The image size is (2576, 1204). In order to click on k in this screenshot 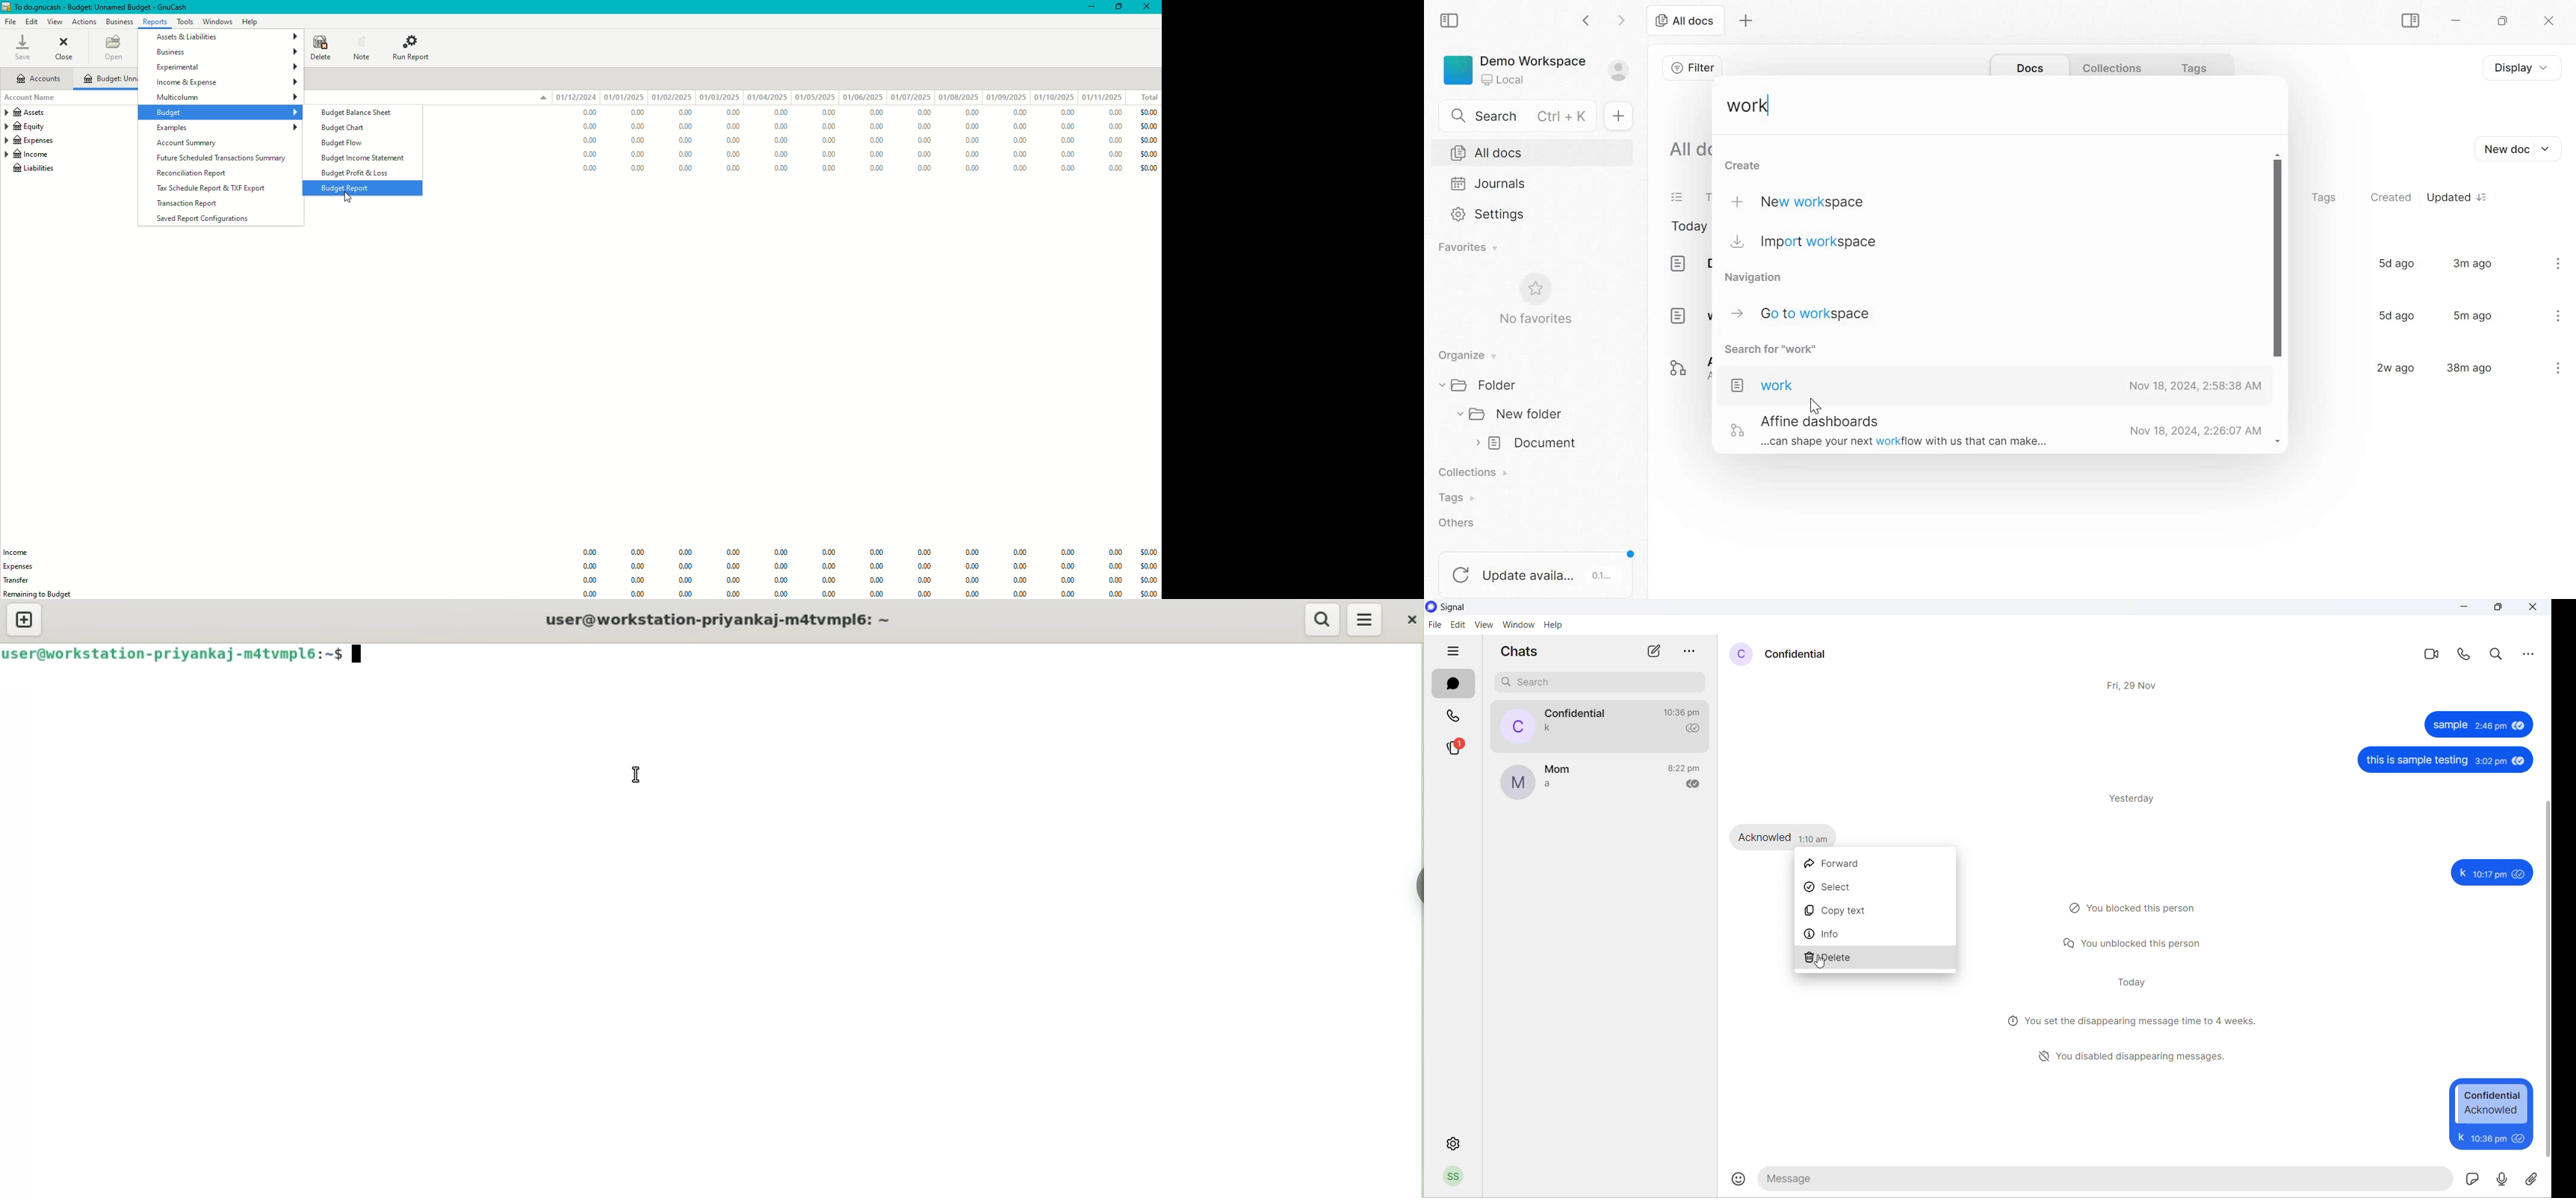, I will do `click(2462, 873)`.